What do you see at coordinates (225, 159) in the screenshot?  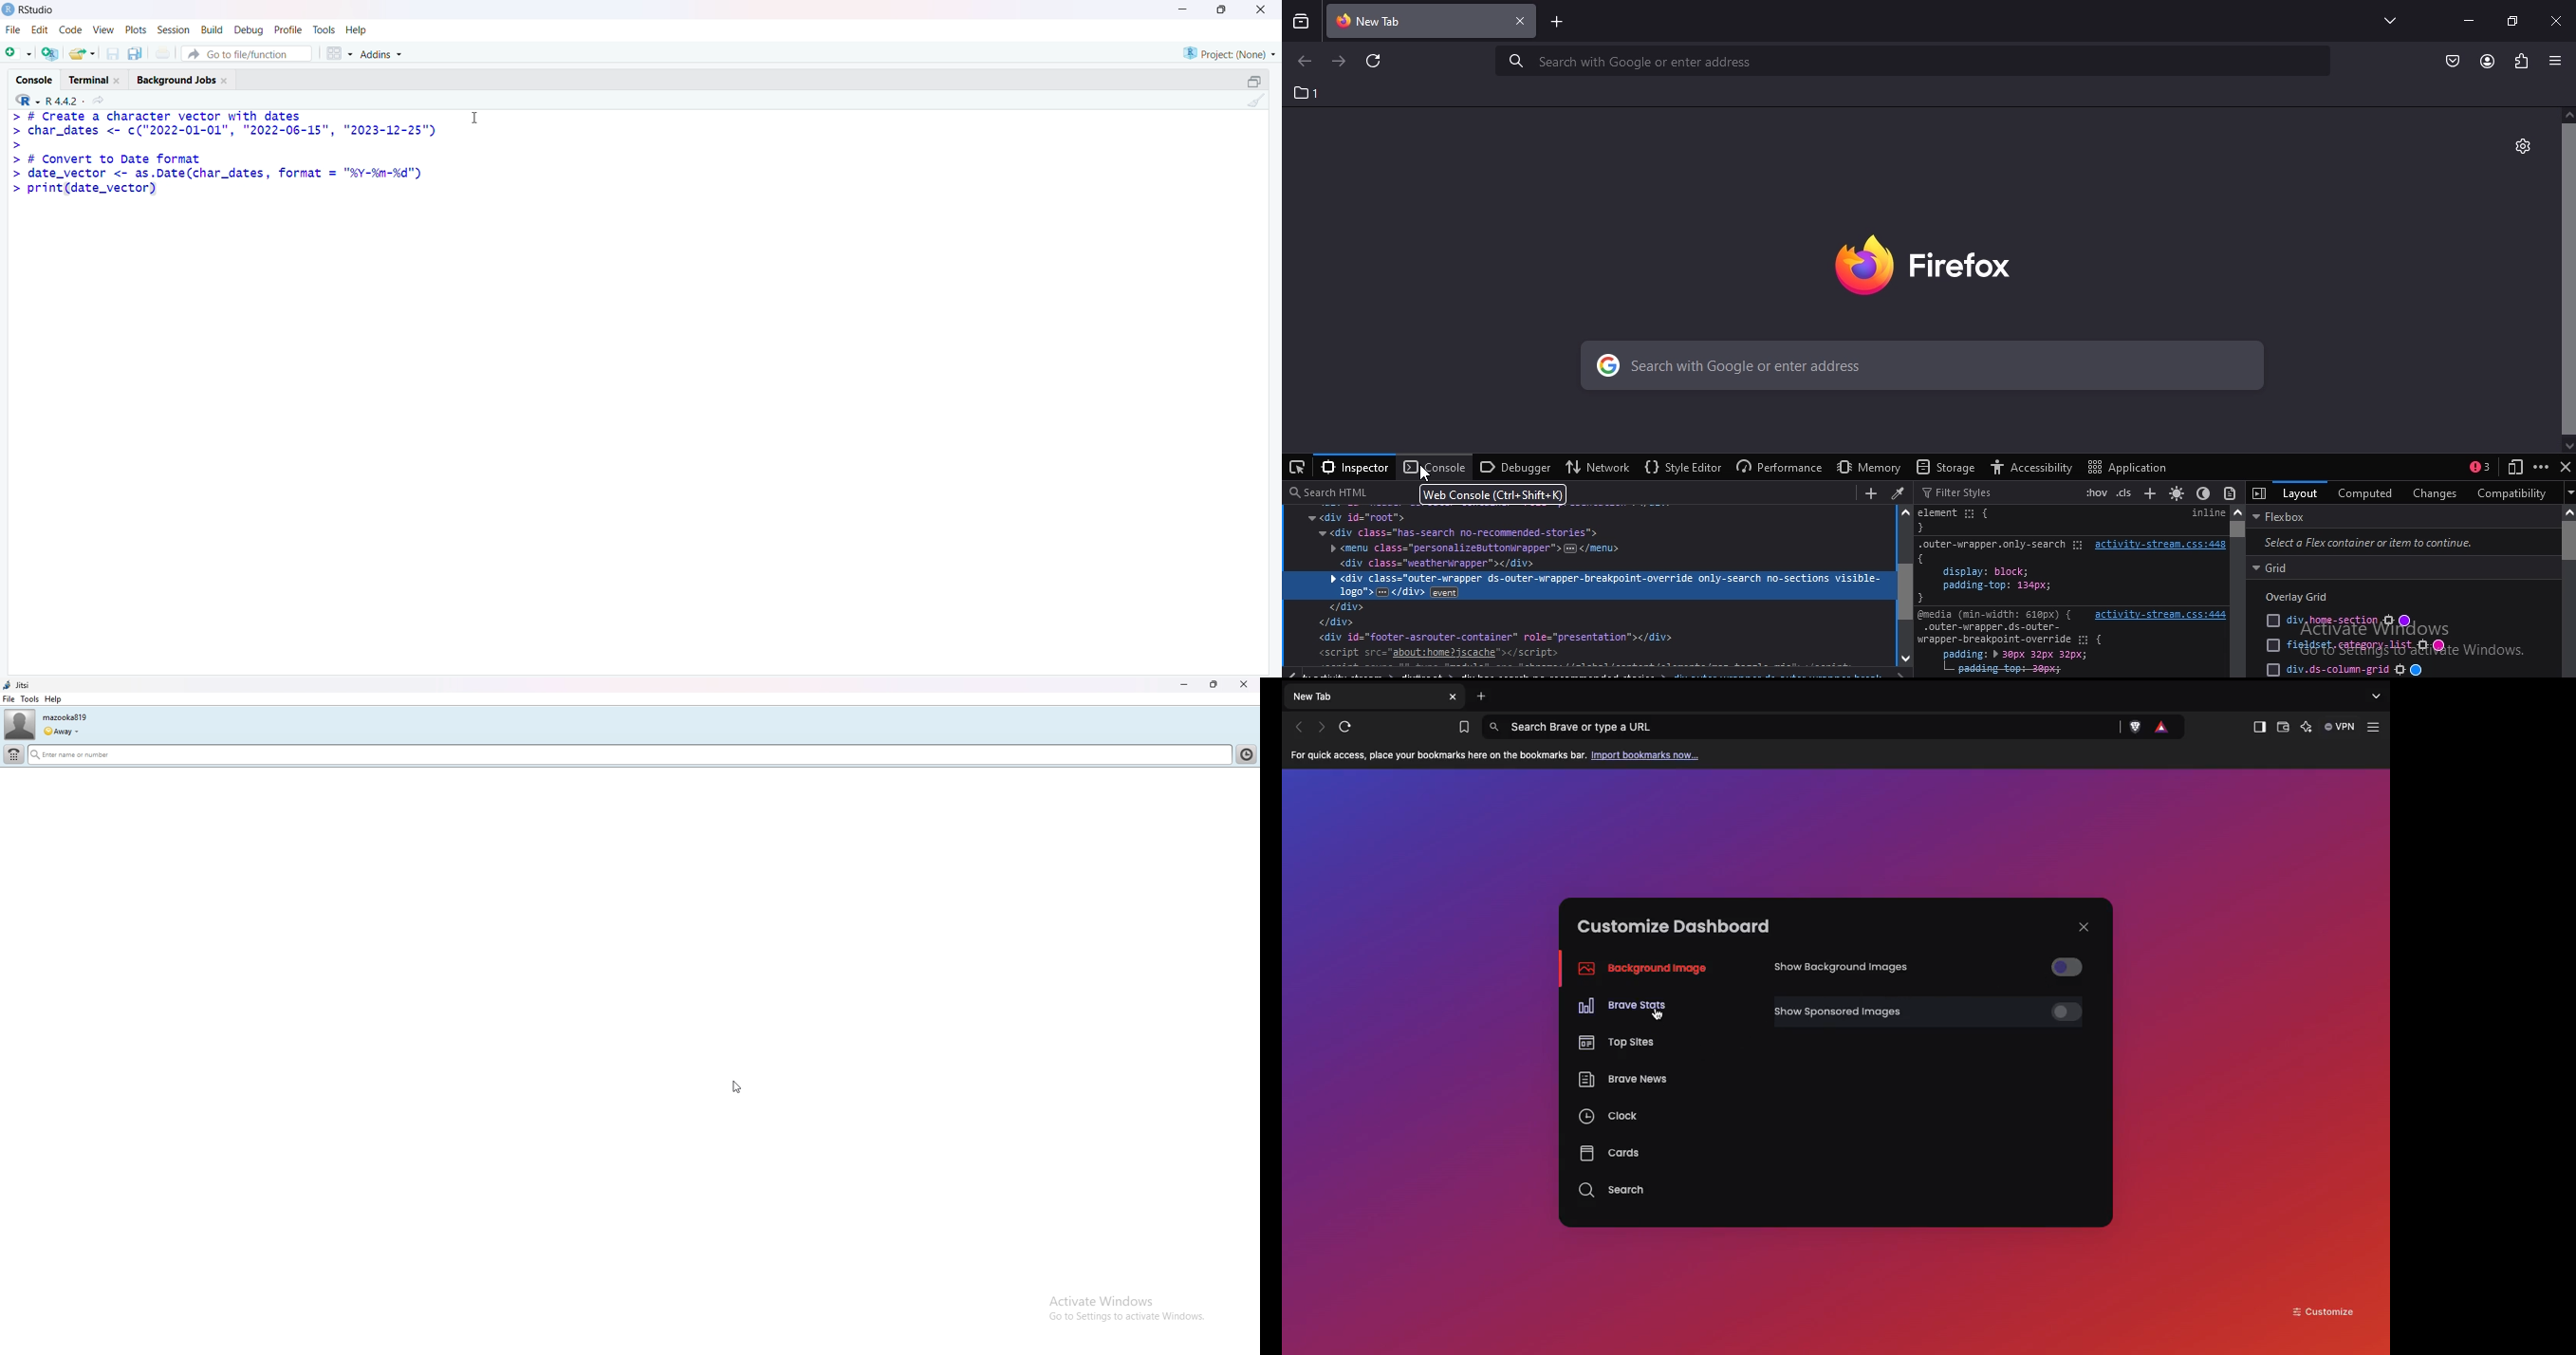 I see `> # Create a character vector with dates> char_dates <- ¢("2022-01-01", "2022-06-15", "2023-12-25")>> # Convert to Date format> date_vector <- as.Date(char_dates, format = "%Y-%m-%d")>|print {date_vector}` at bounding box center [225, 159].